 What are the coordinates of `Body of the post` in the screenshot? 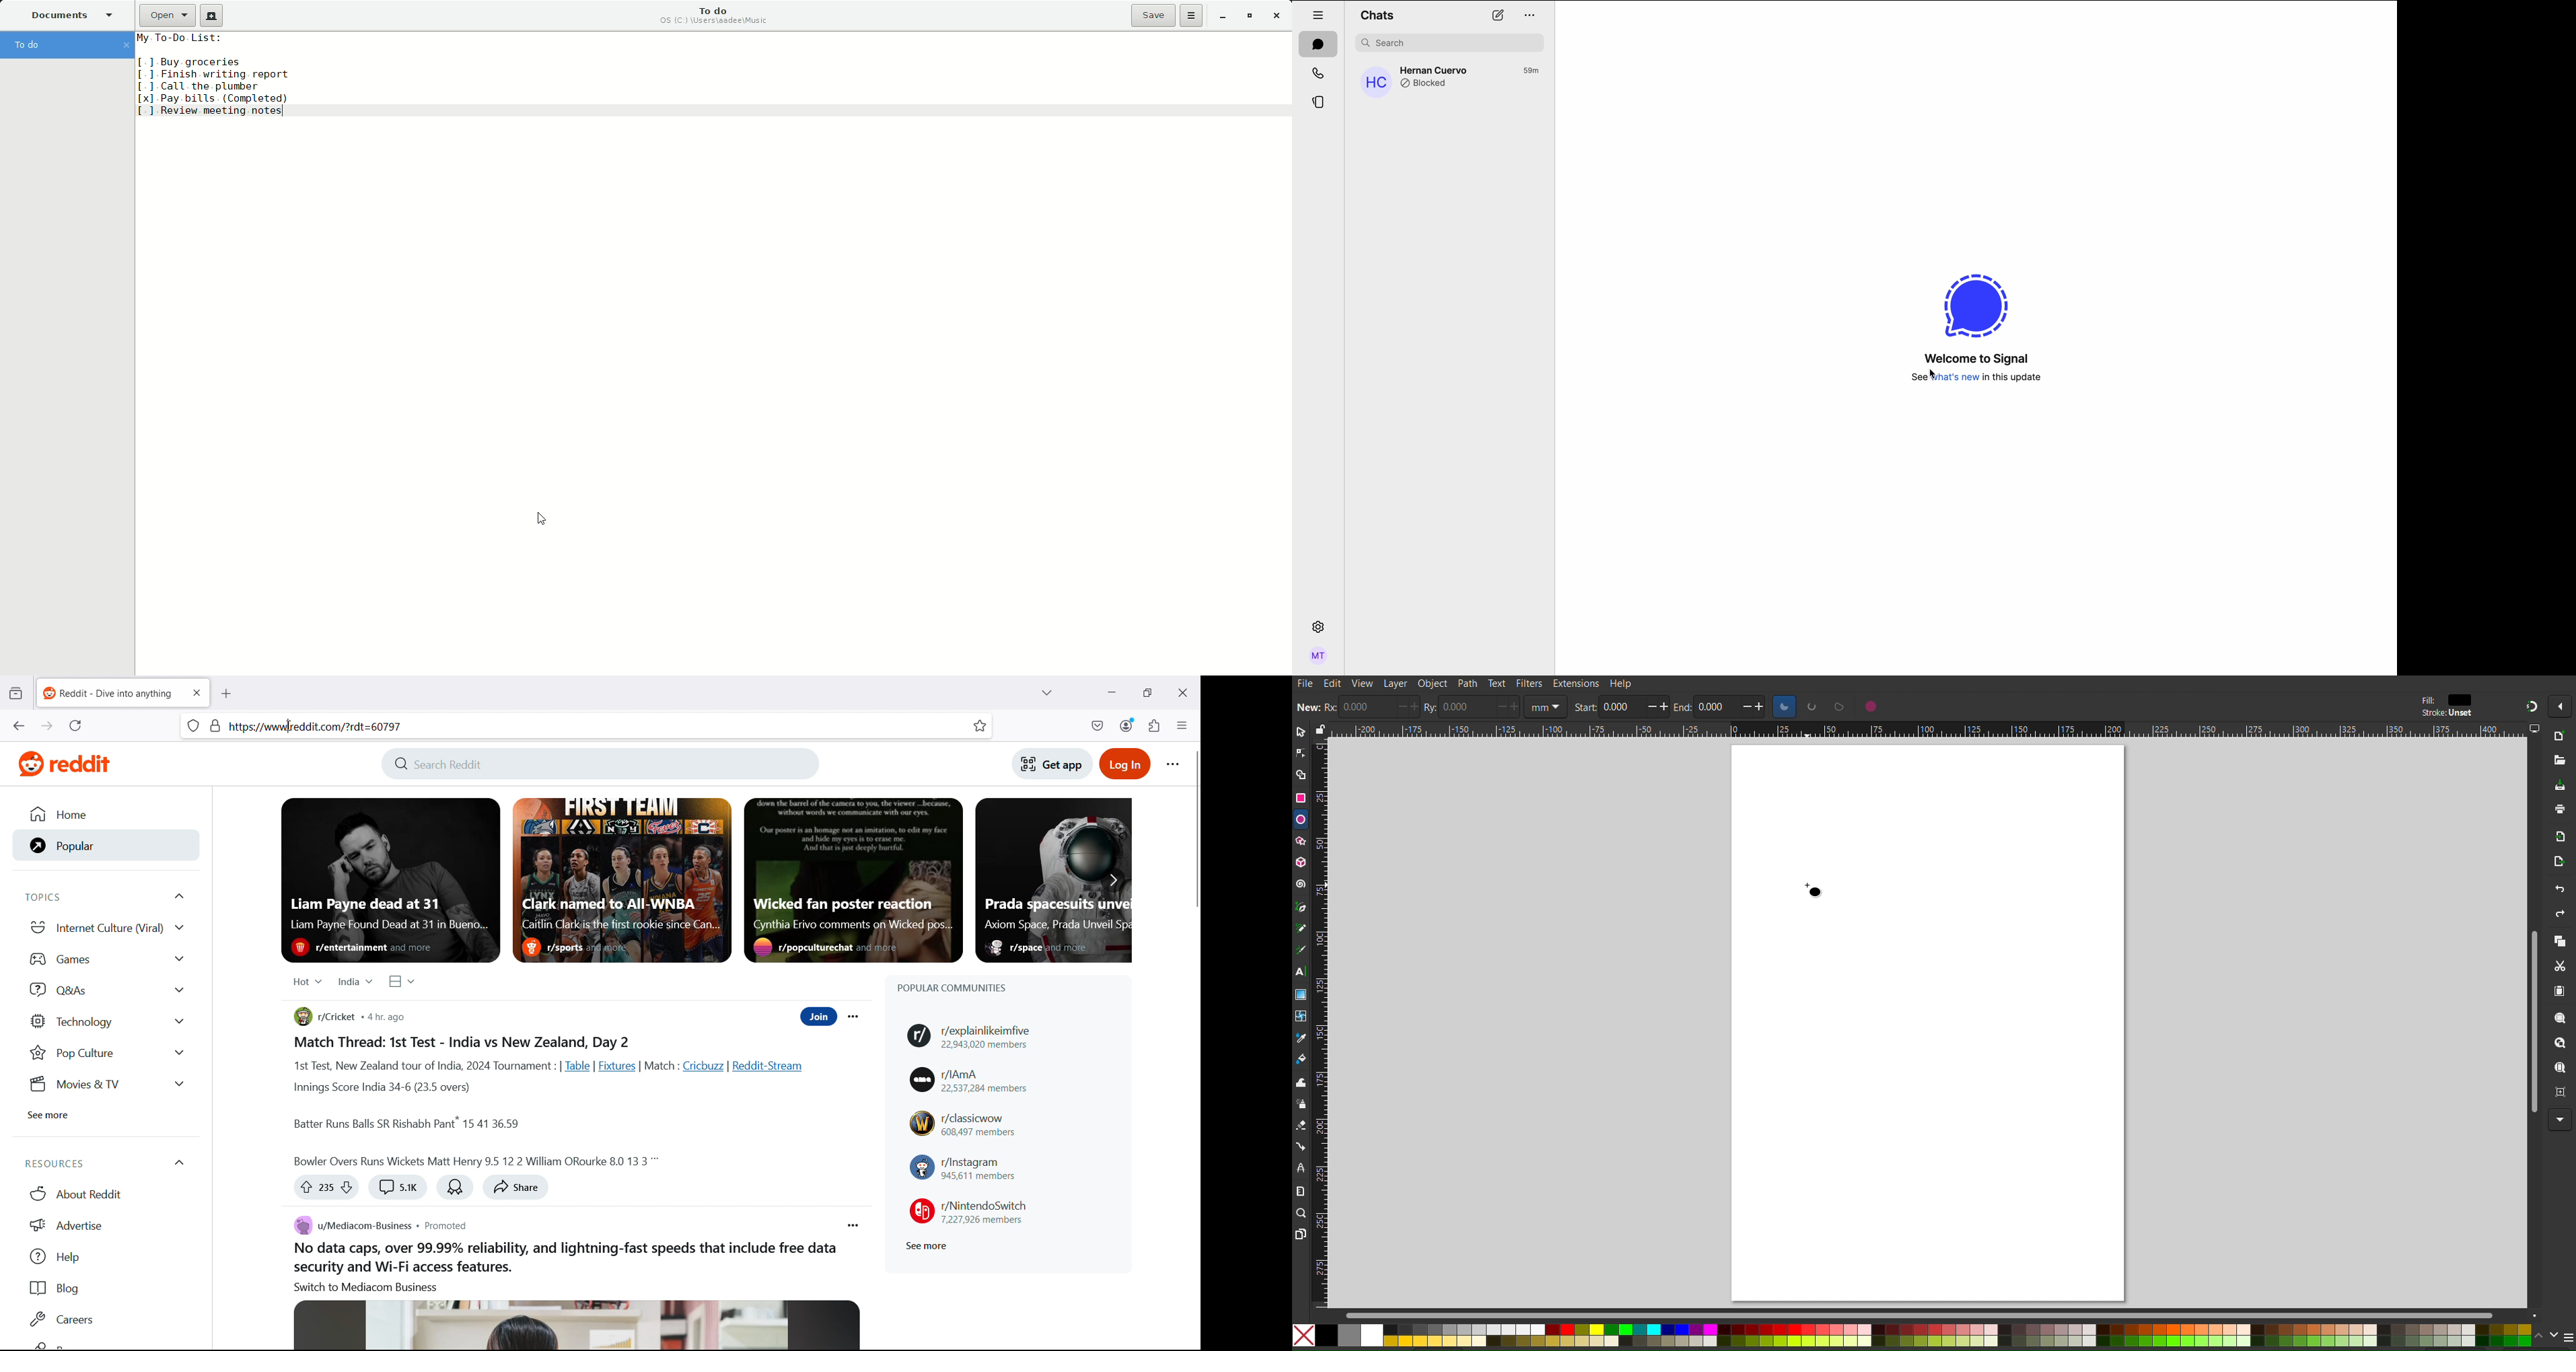 It's located at (563, 1267).